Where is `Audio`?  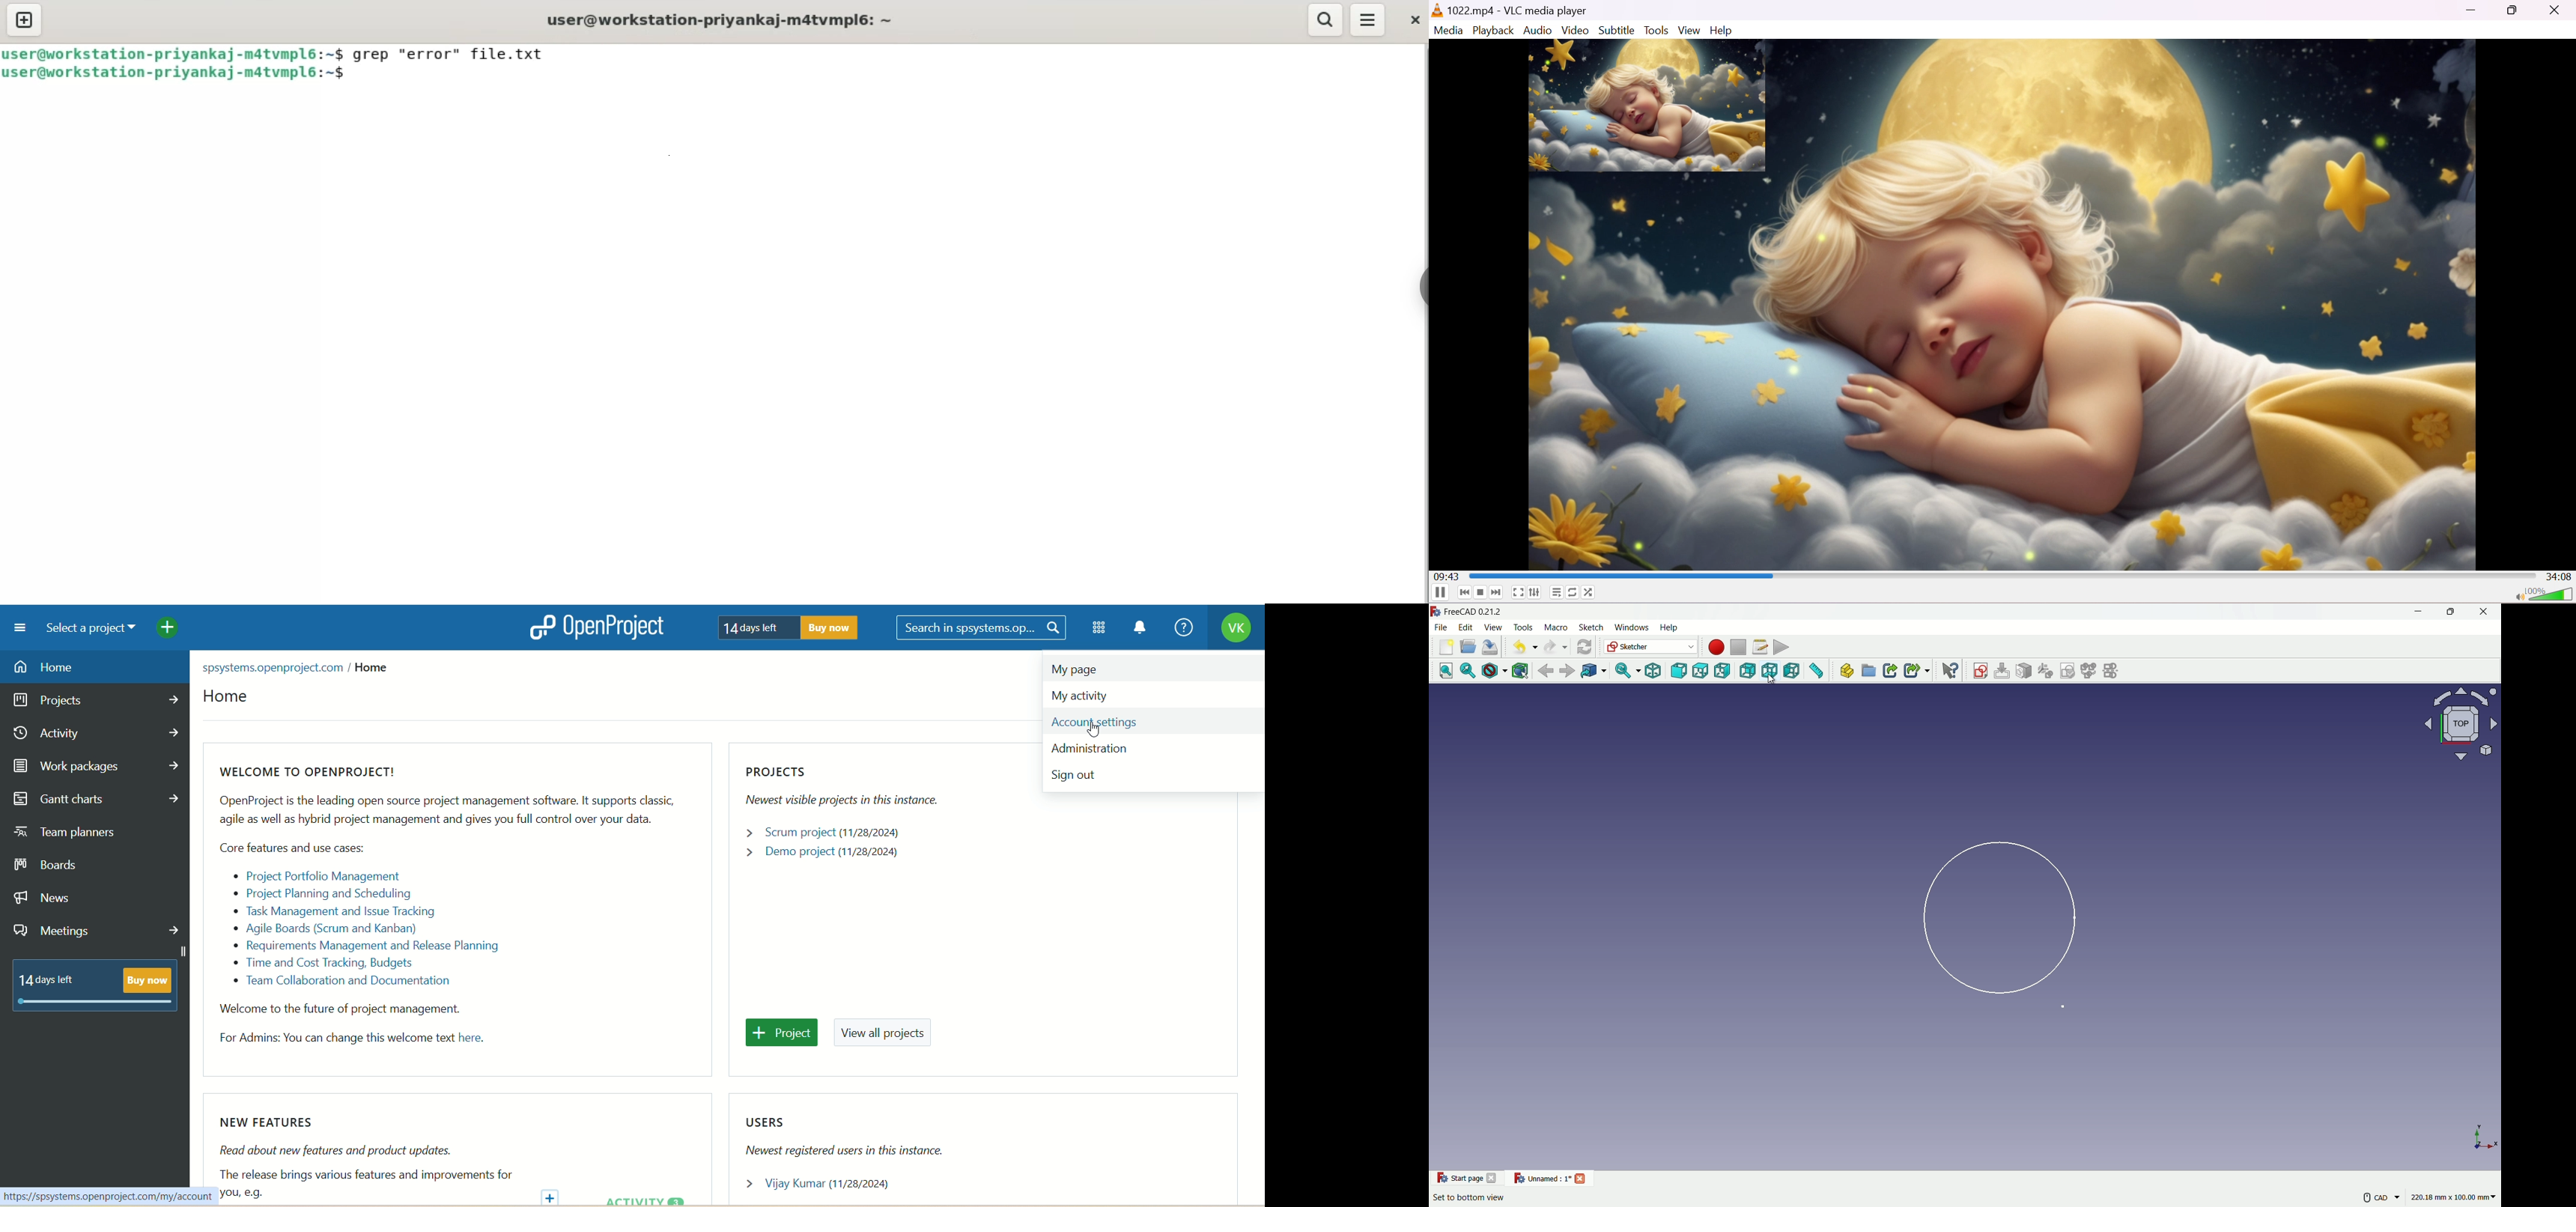 Audio is located at coordinates (1537, 31).